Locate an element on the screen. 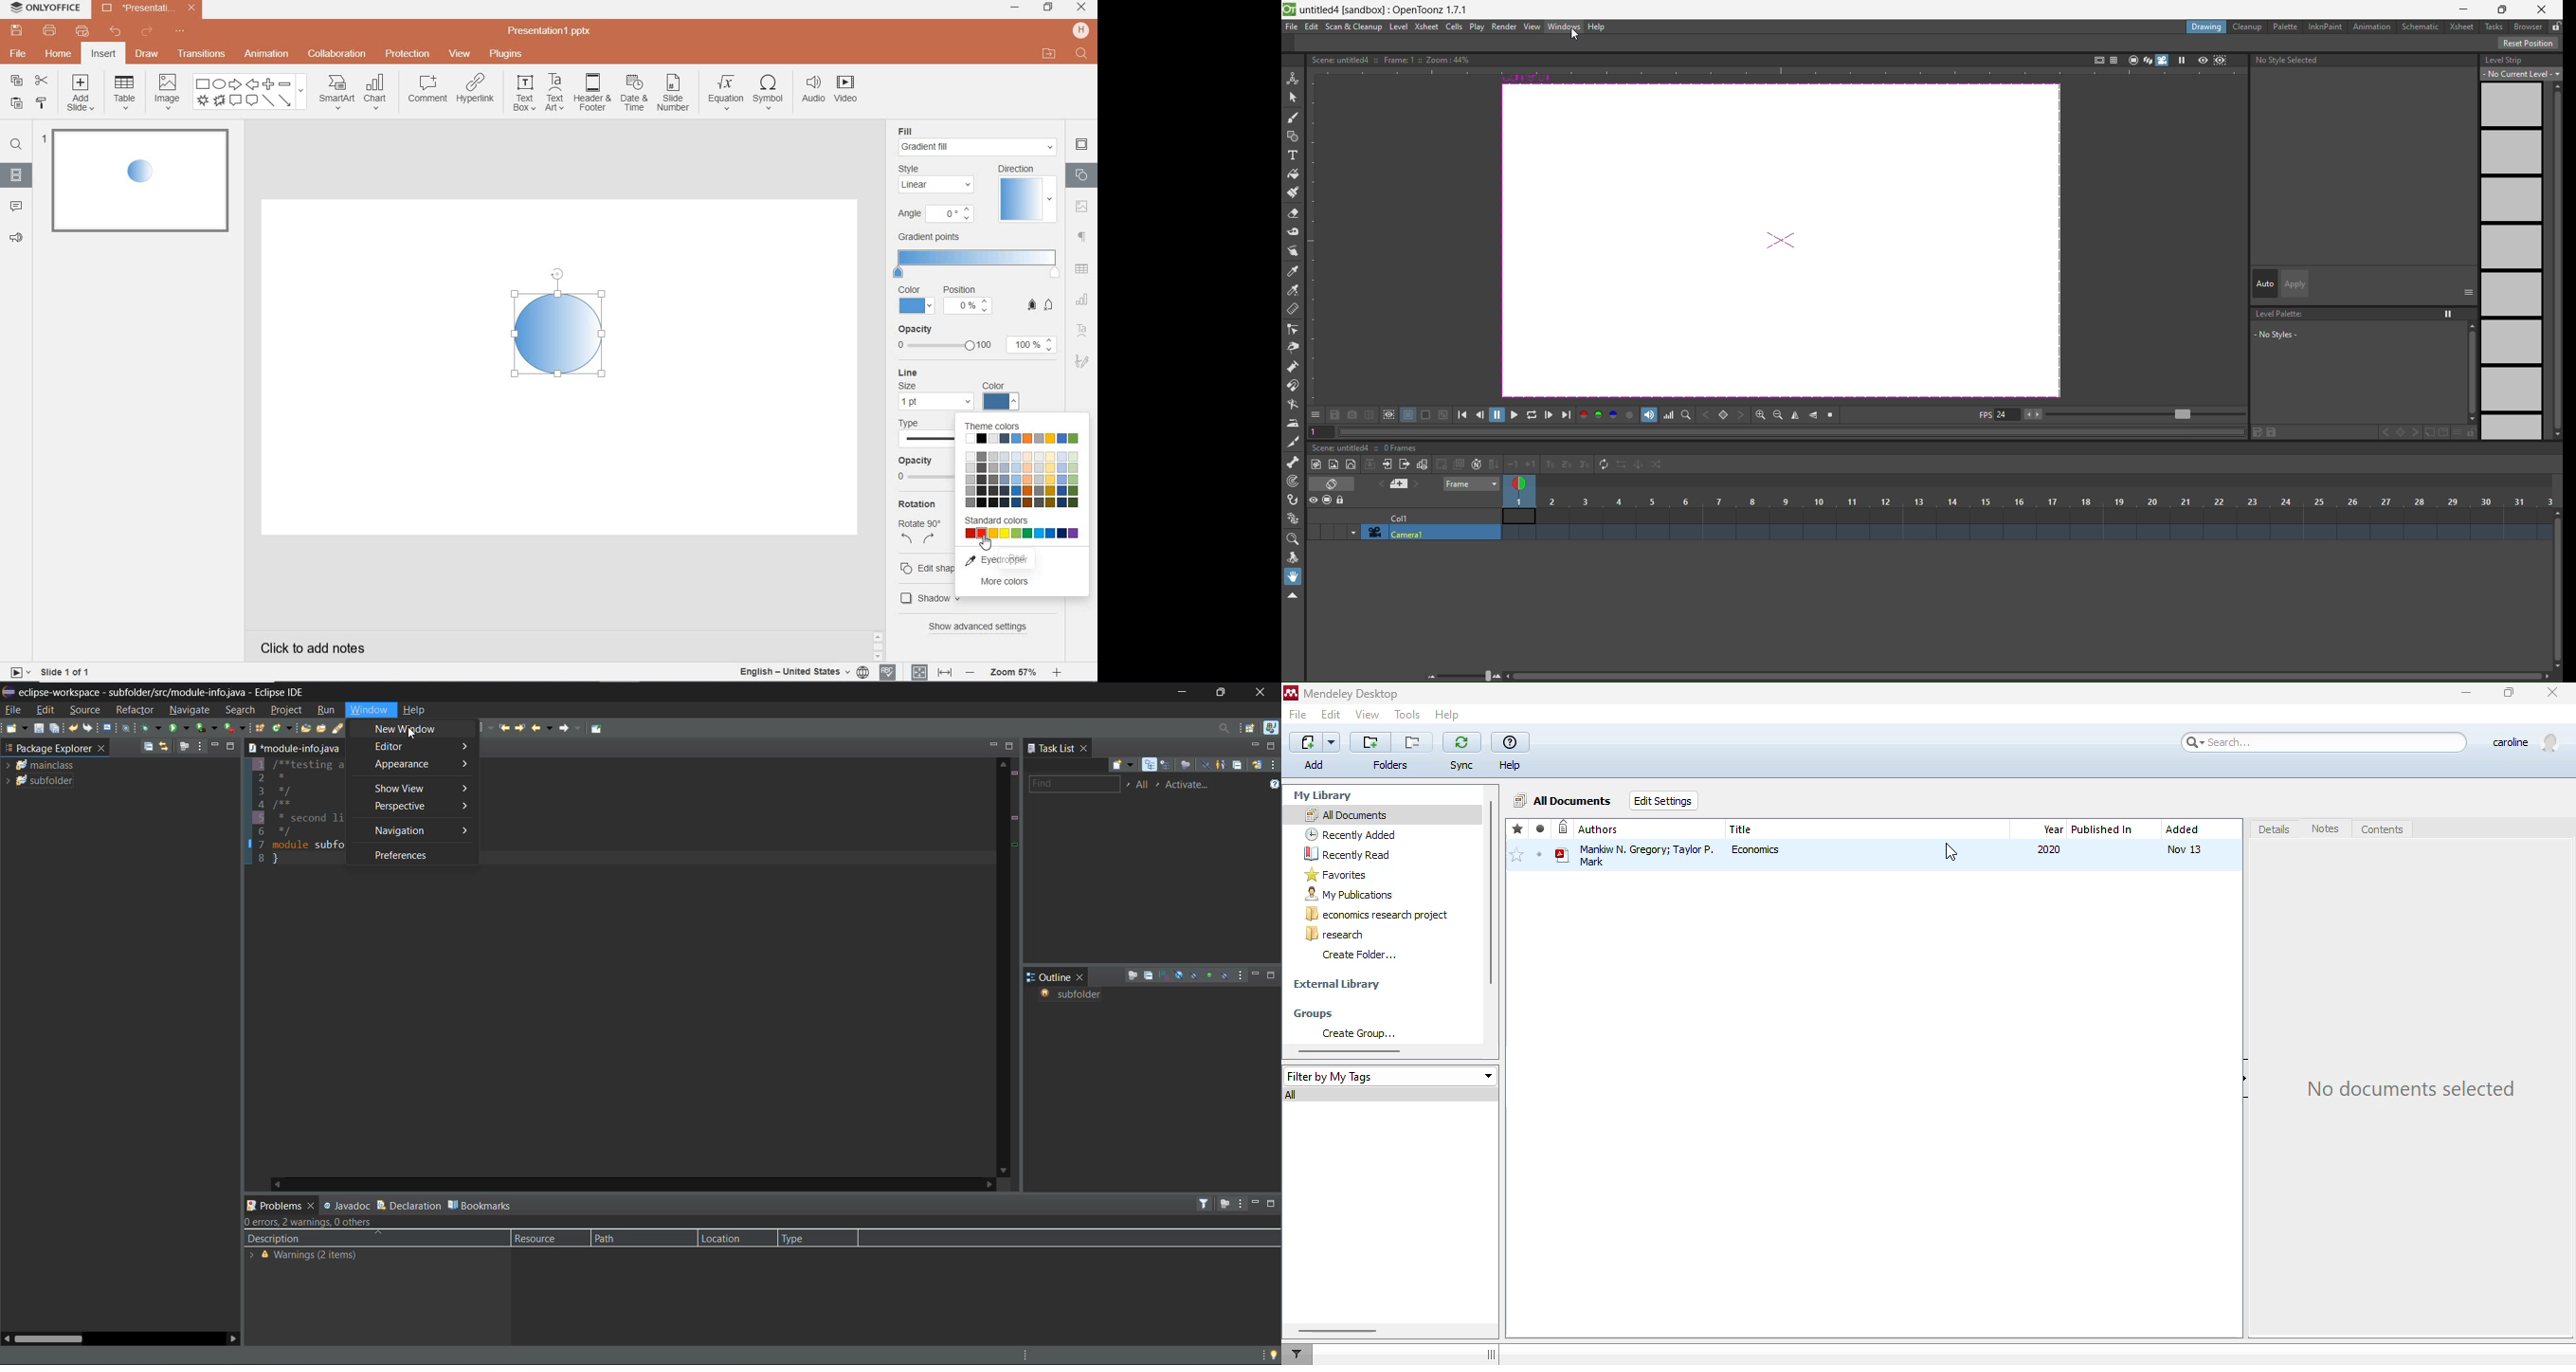  symbol is located at coordinates (768, 93).